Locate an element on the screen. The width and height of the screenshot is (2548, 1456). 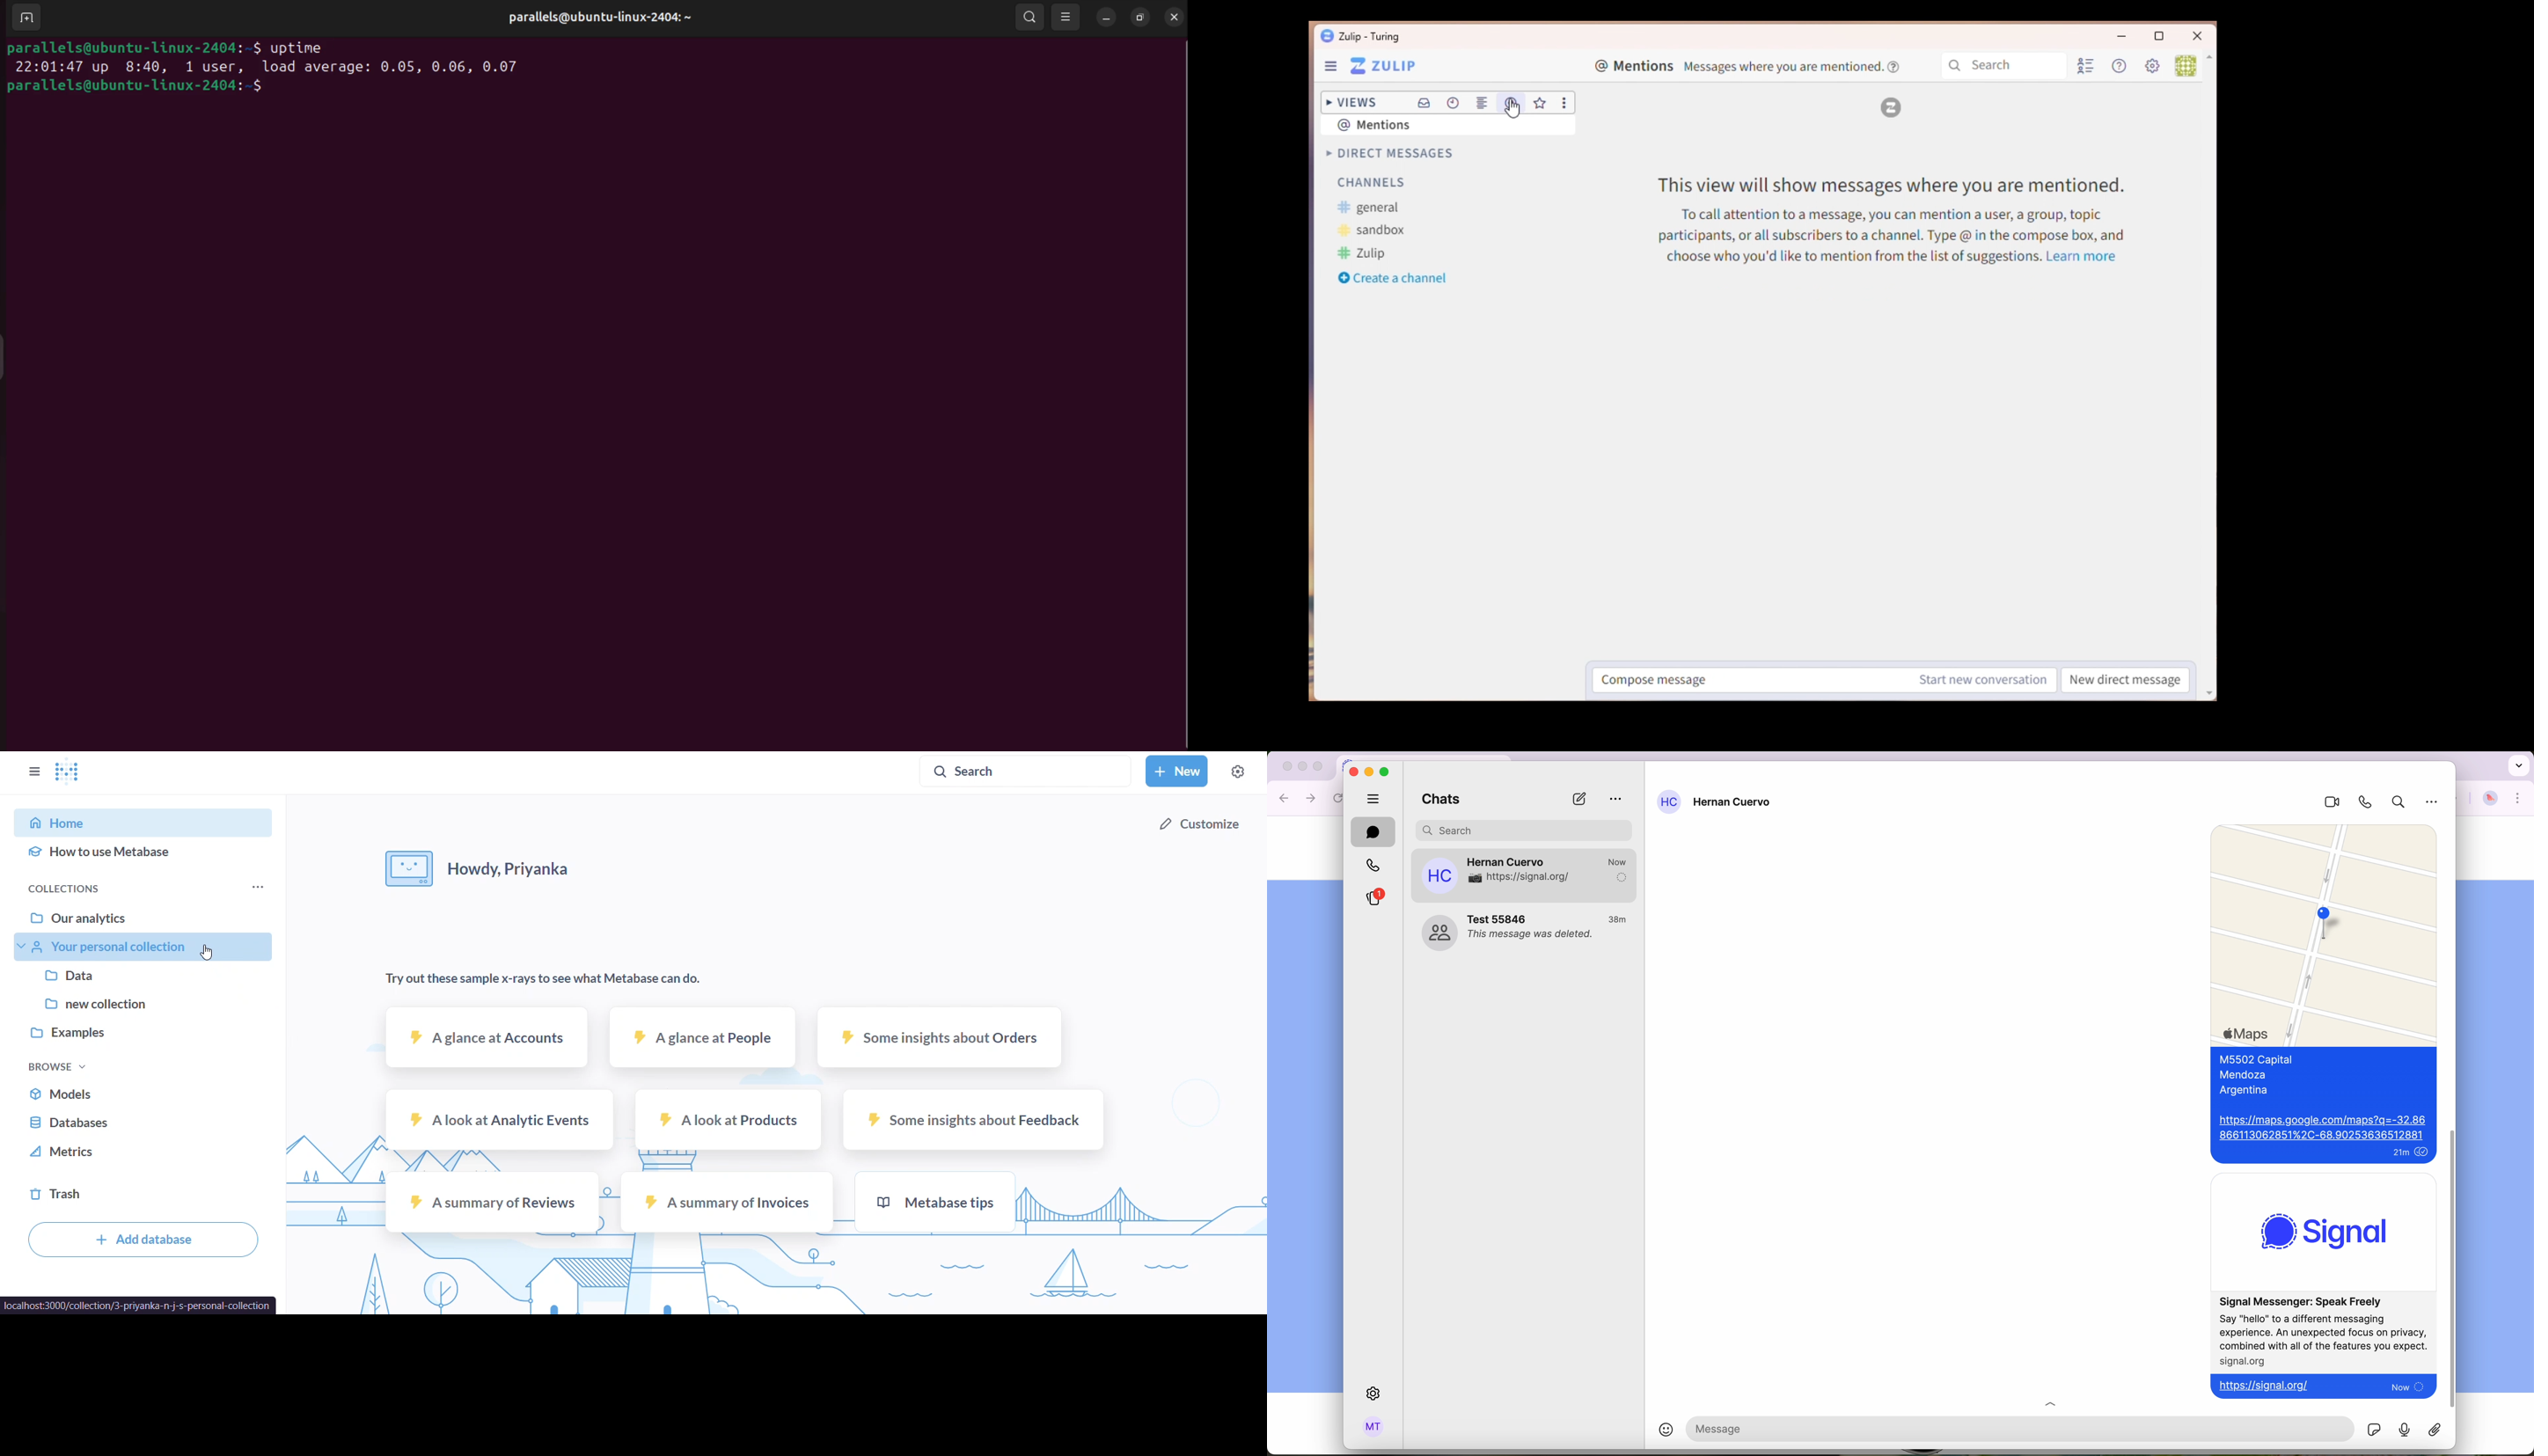
M5502 Capital is located at coordinates (2262, 1058).